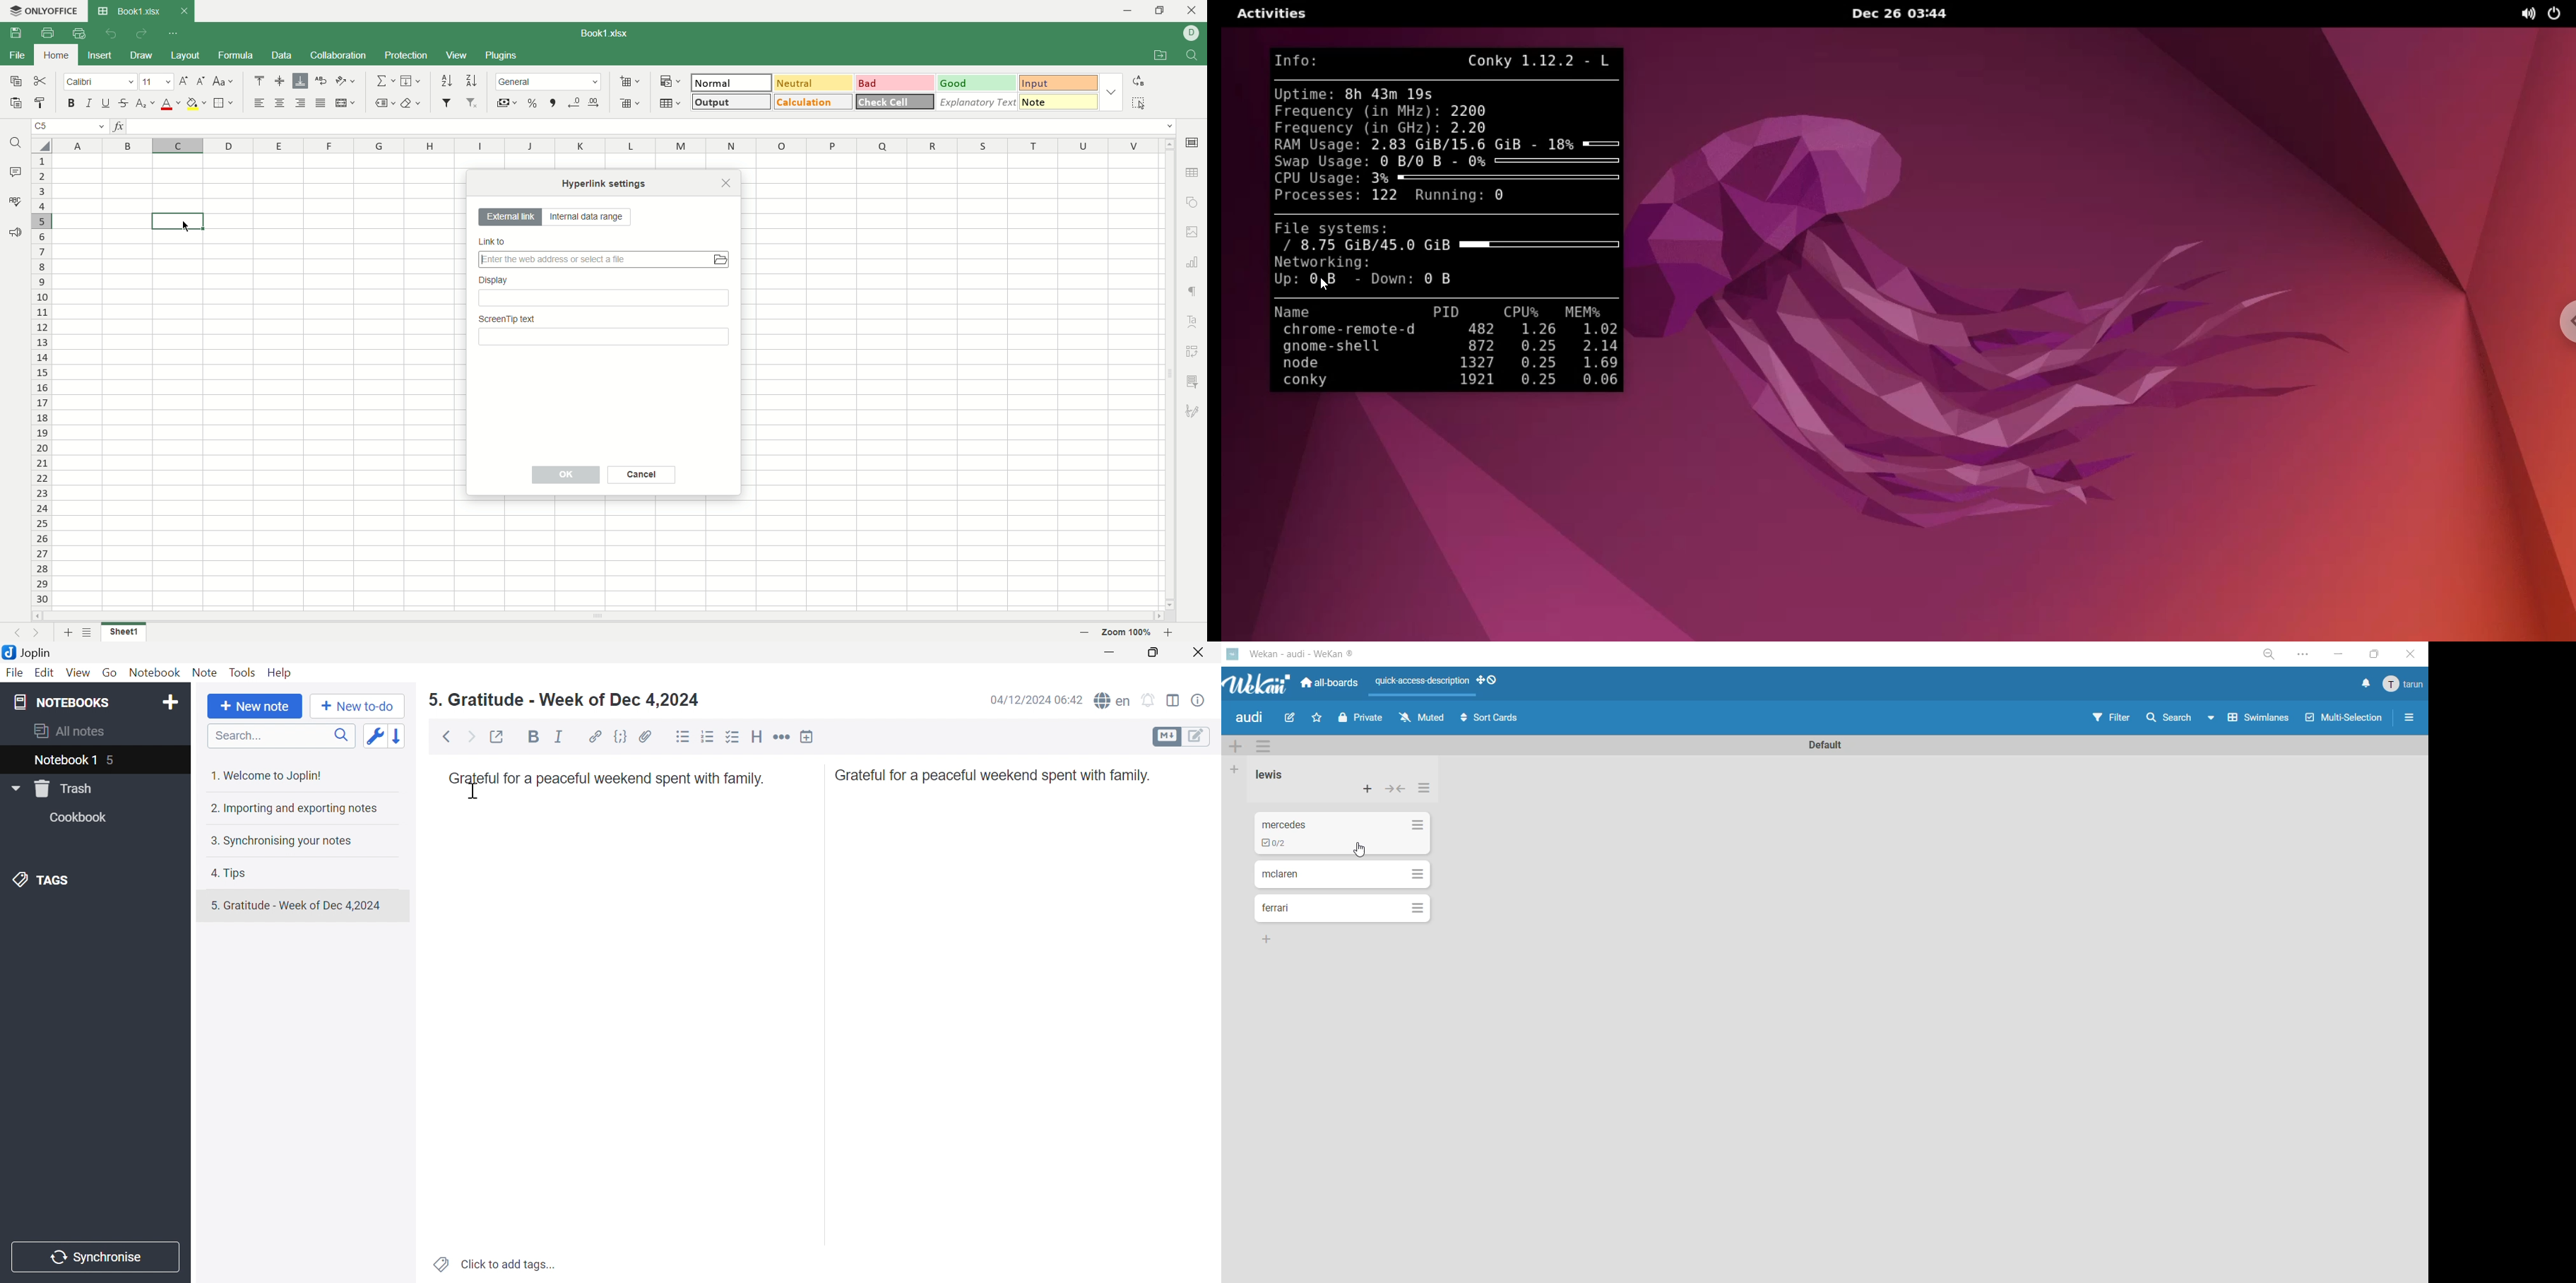 Image resolution: width=2576 pixels, height=1288 pixels. What do you see at coordinates (608, 778) in the screenshot?
I see `Grateful for peaceful weekend with family` at bounding box center [608, 778].